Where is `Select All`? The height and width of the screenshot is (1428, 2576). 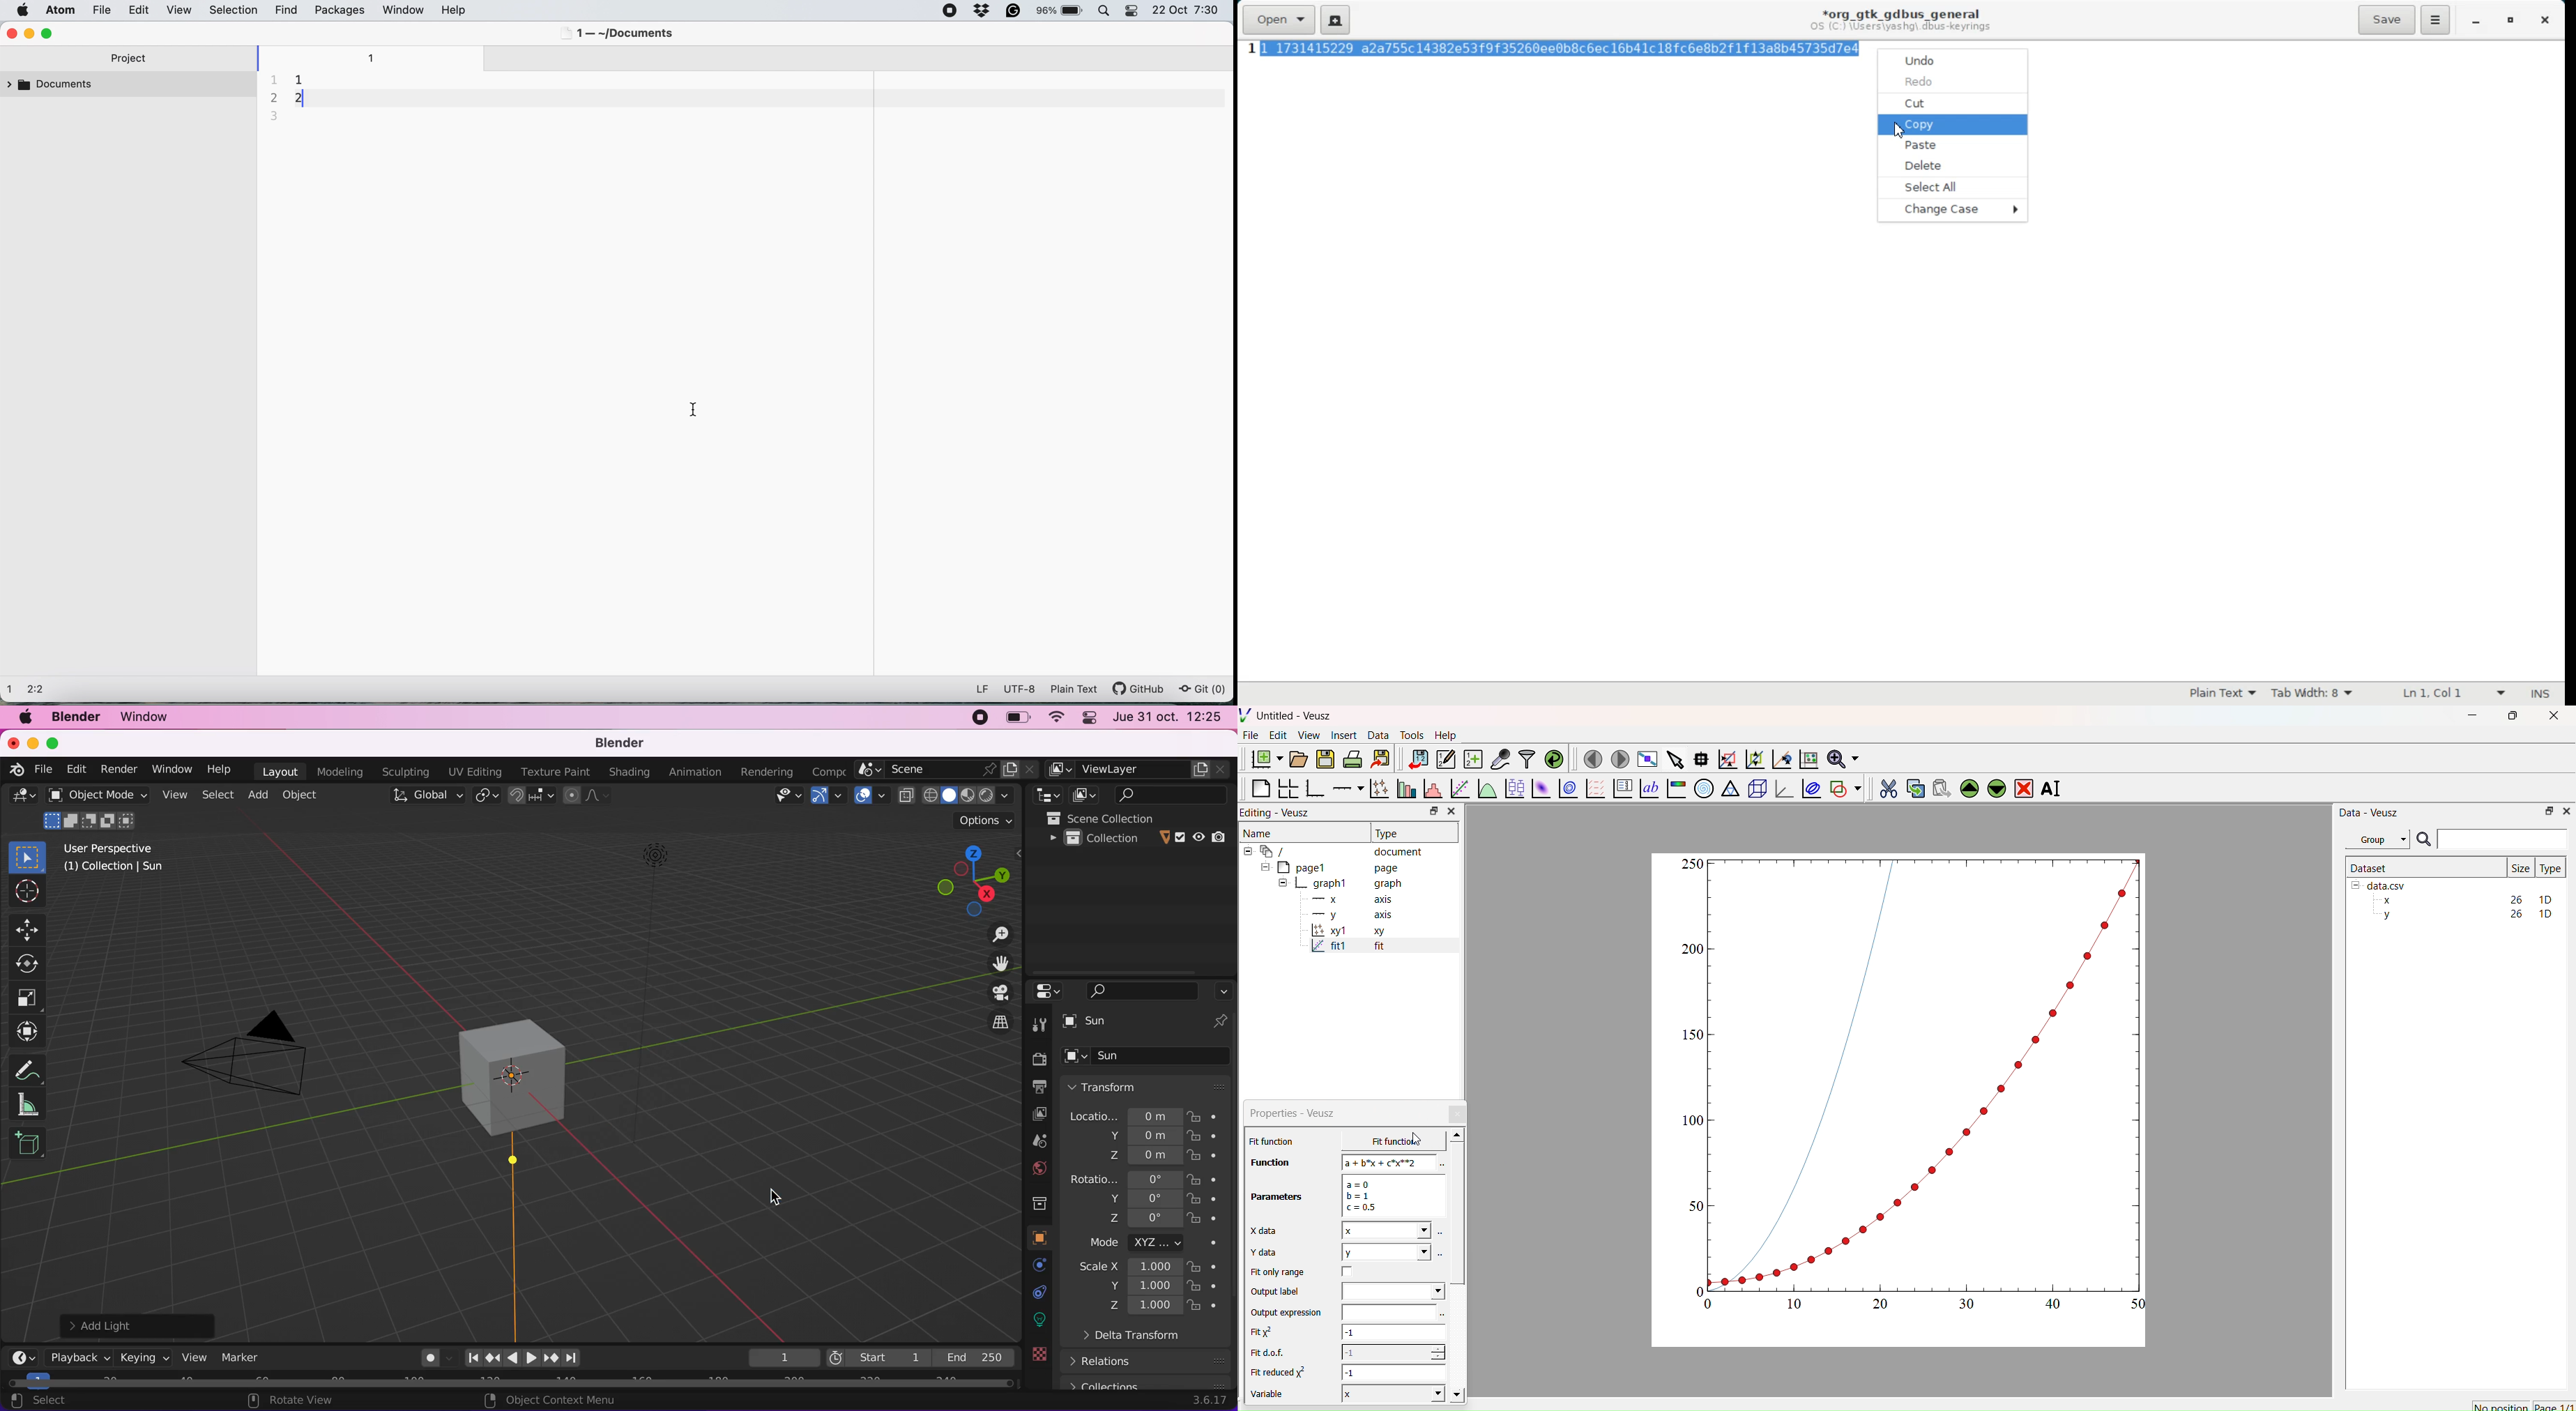
Select All is located at coordinates (1949, 190).